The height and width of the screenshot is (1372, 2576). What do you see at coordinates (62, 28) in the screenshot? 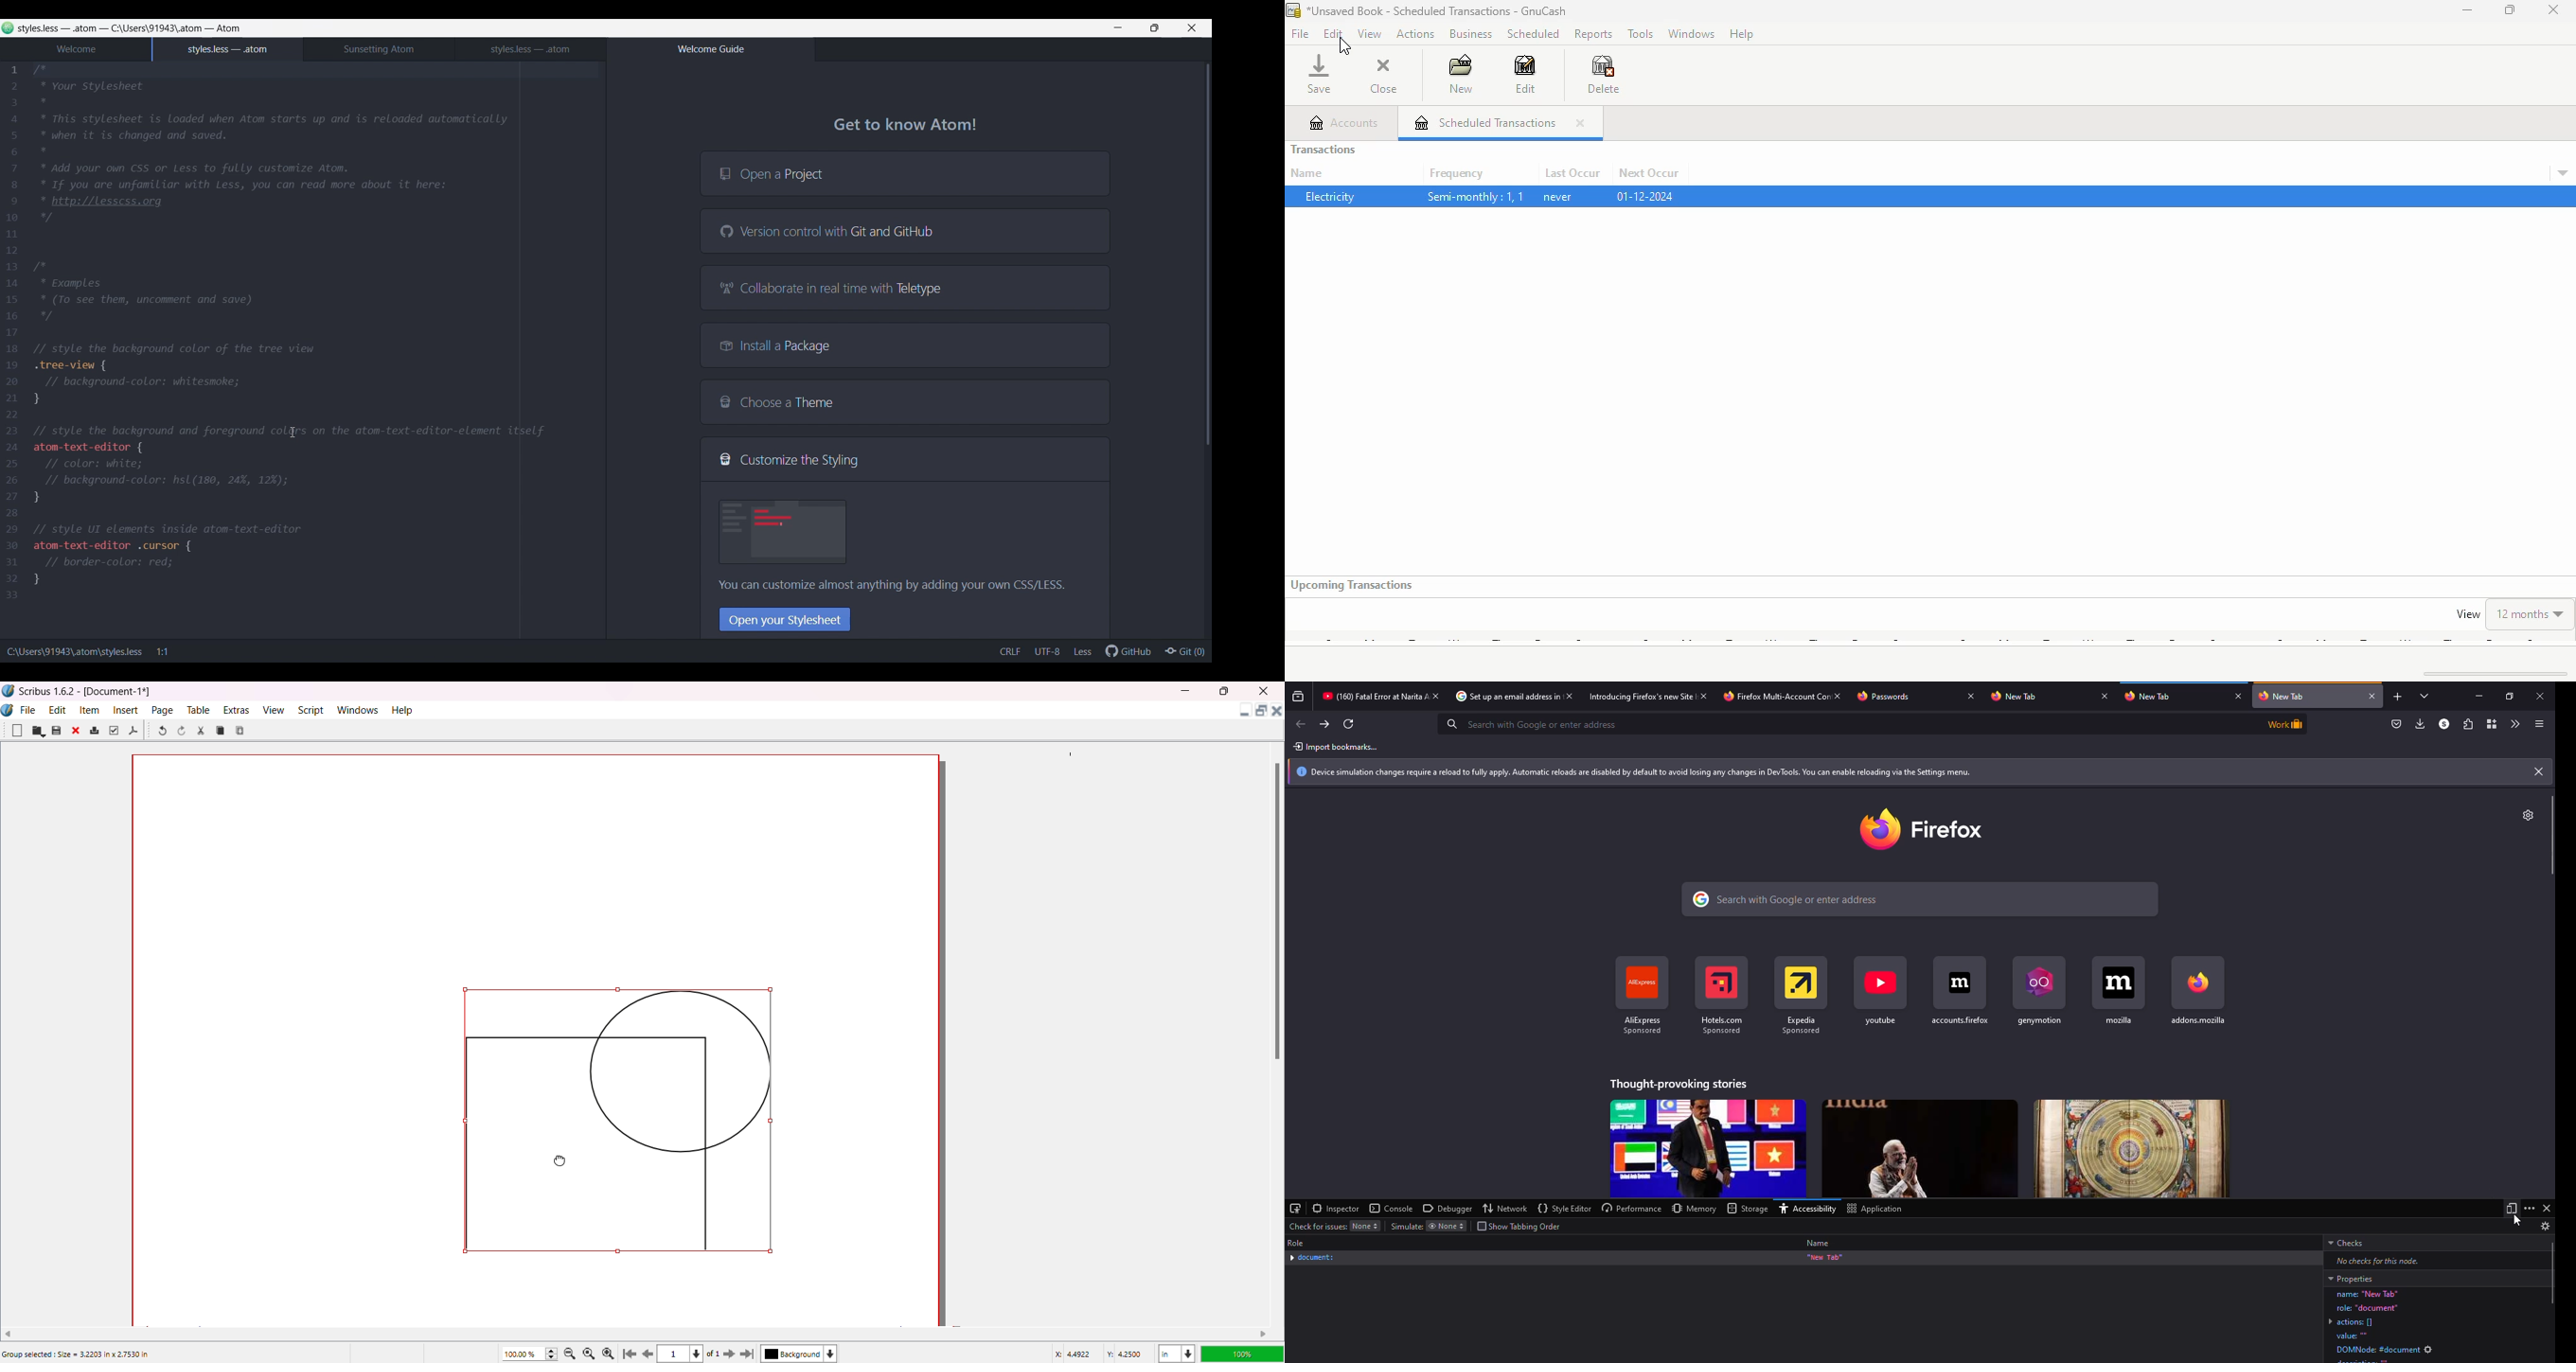
I see `styles.less - atom` at bounding box center [62, 28].